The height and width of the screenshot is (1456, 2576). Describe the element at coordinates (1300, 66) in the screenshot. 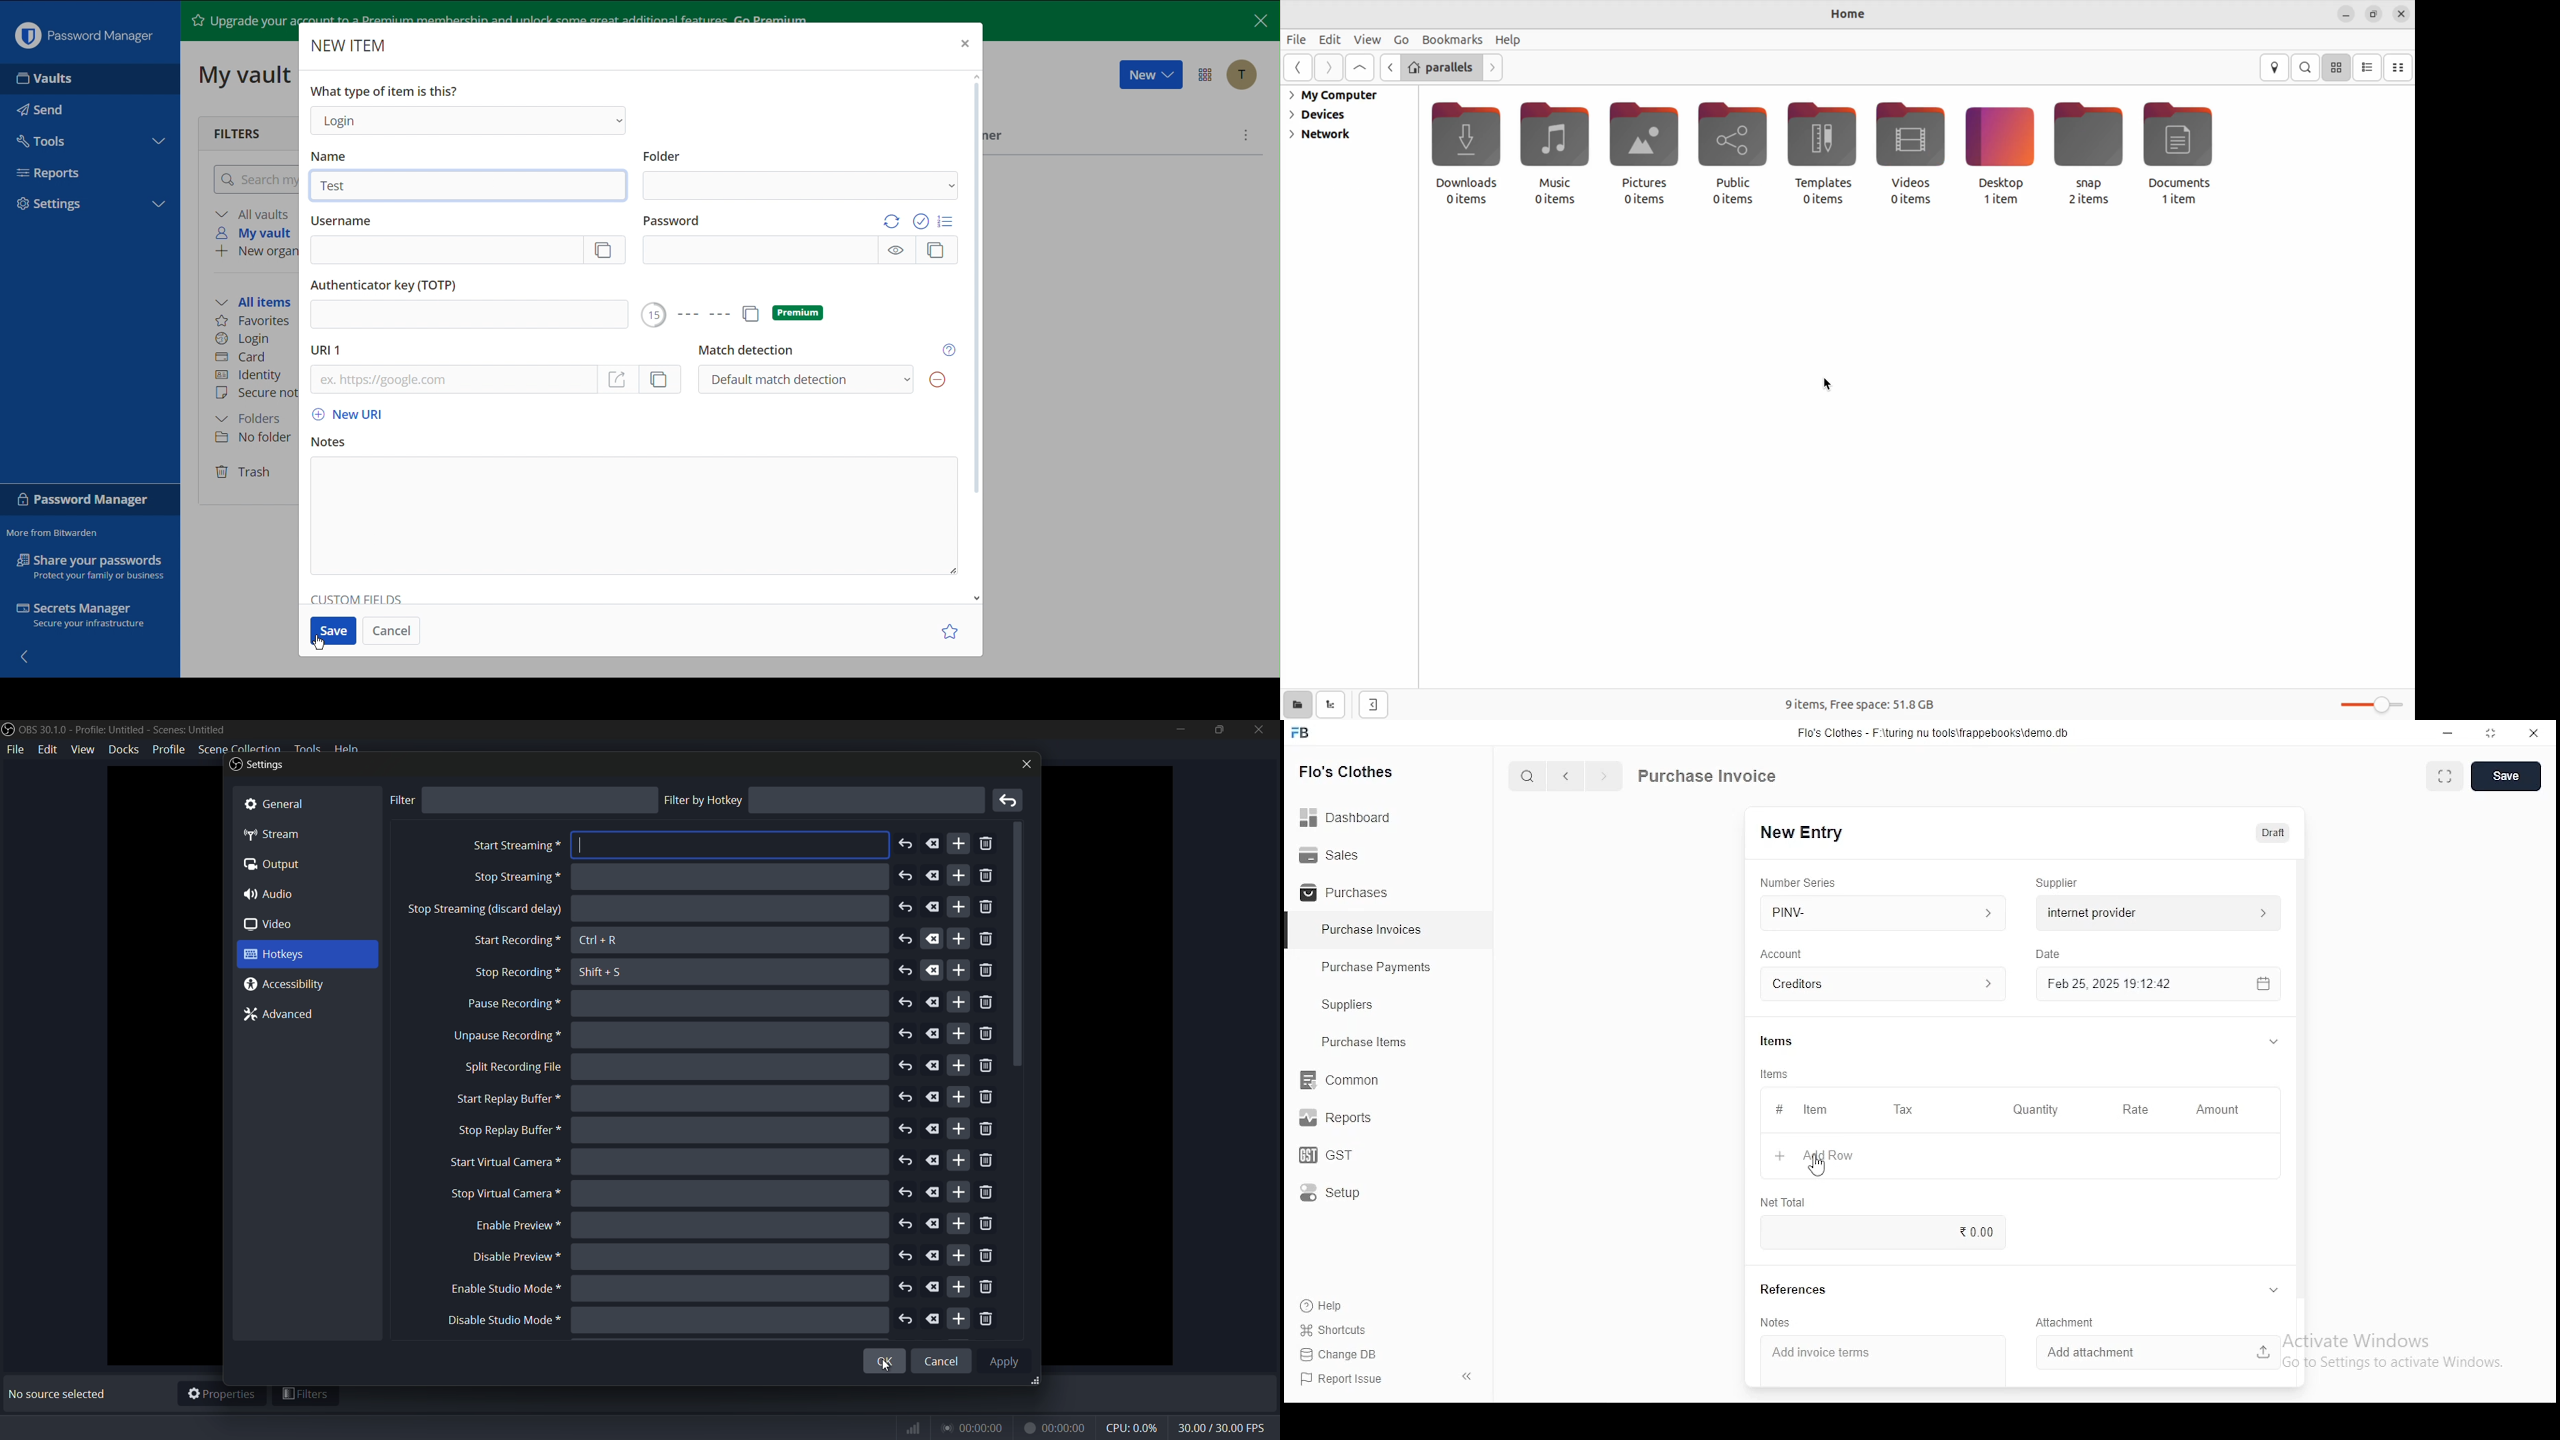

I see `go back wards` at that location.